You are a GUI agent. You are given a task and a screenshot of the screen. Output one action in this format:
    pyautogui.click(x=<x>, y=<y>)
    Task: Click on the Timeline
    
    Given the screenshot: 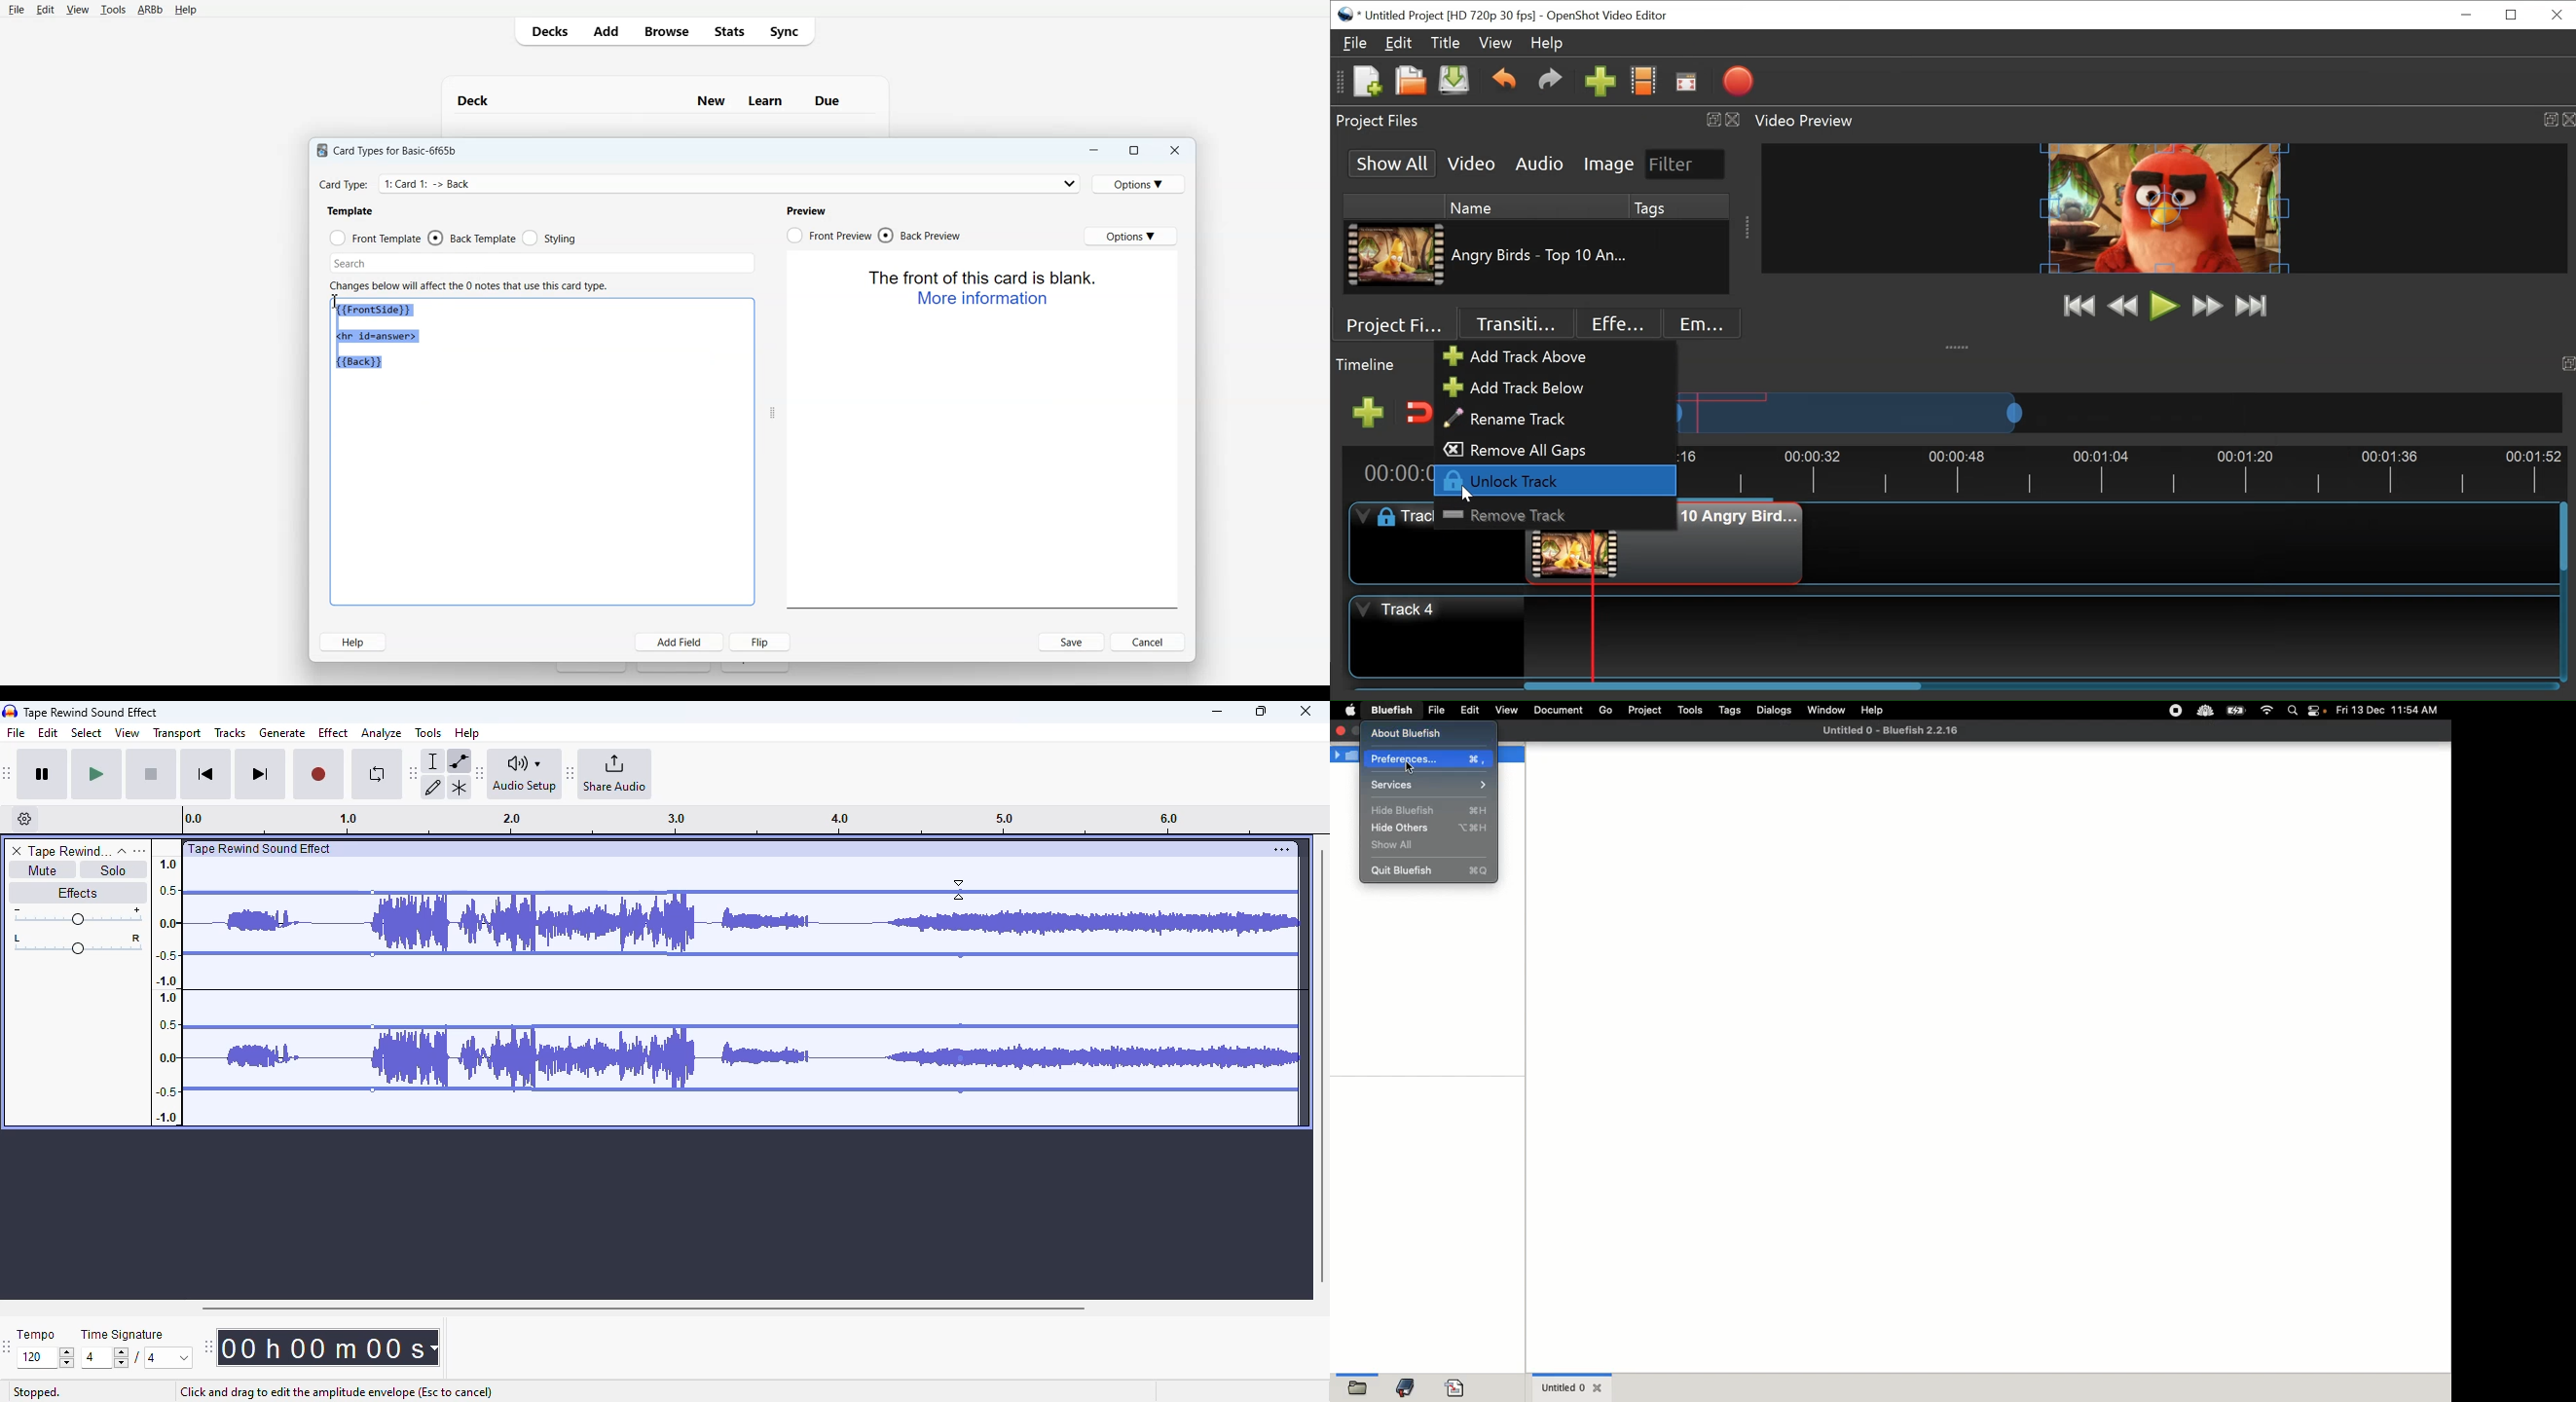 What is the action you would take?
    pyautogui.click(x=2124, y=473)
    